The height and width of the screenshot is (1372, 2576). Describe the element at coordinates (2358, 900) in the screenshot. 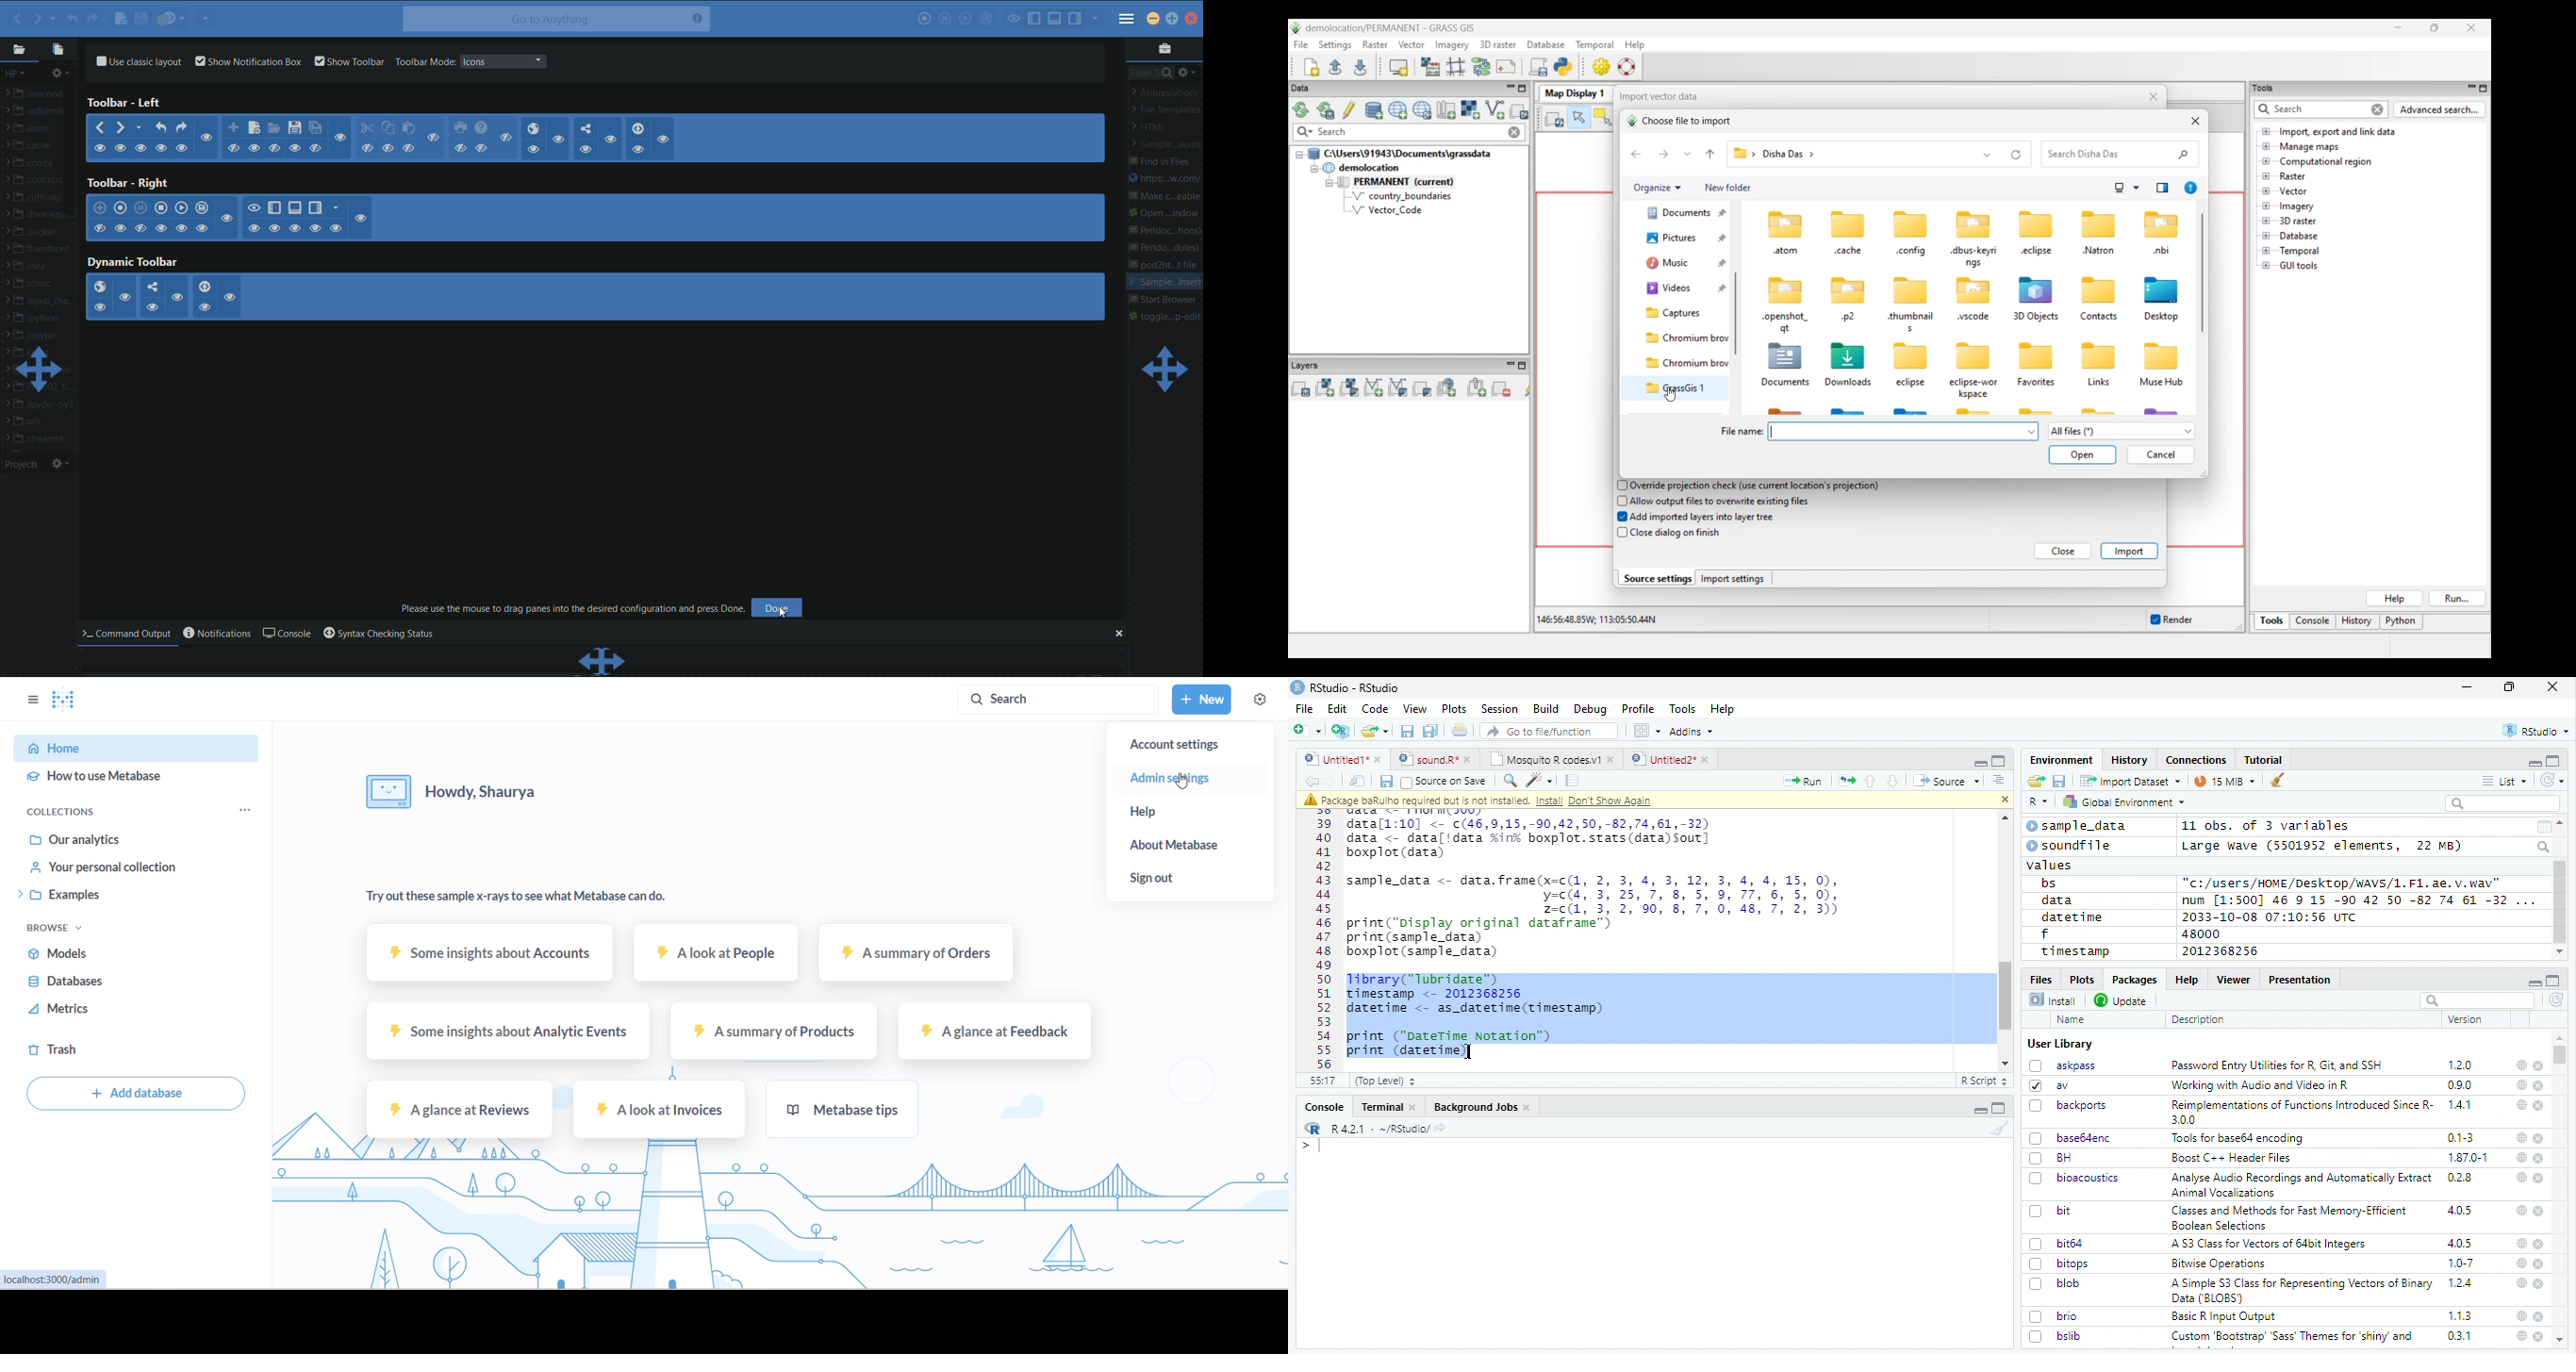

I see `num [1:500] 46 9 15 -90 42 50 -82 74 61 -32 ...` at that location.